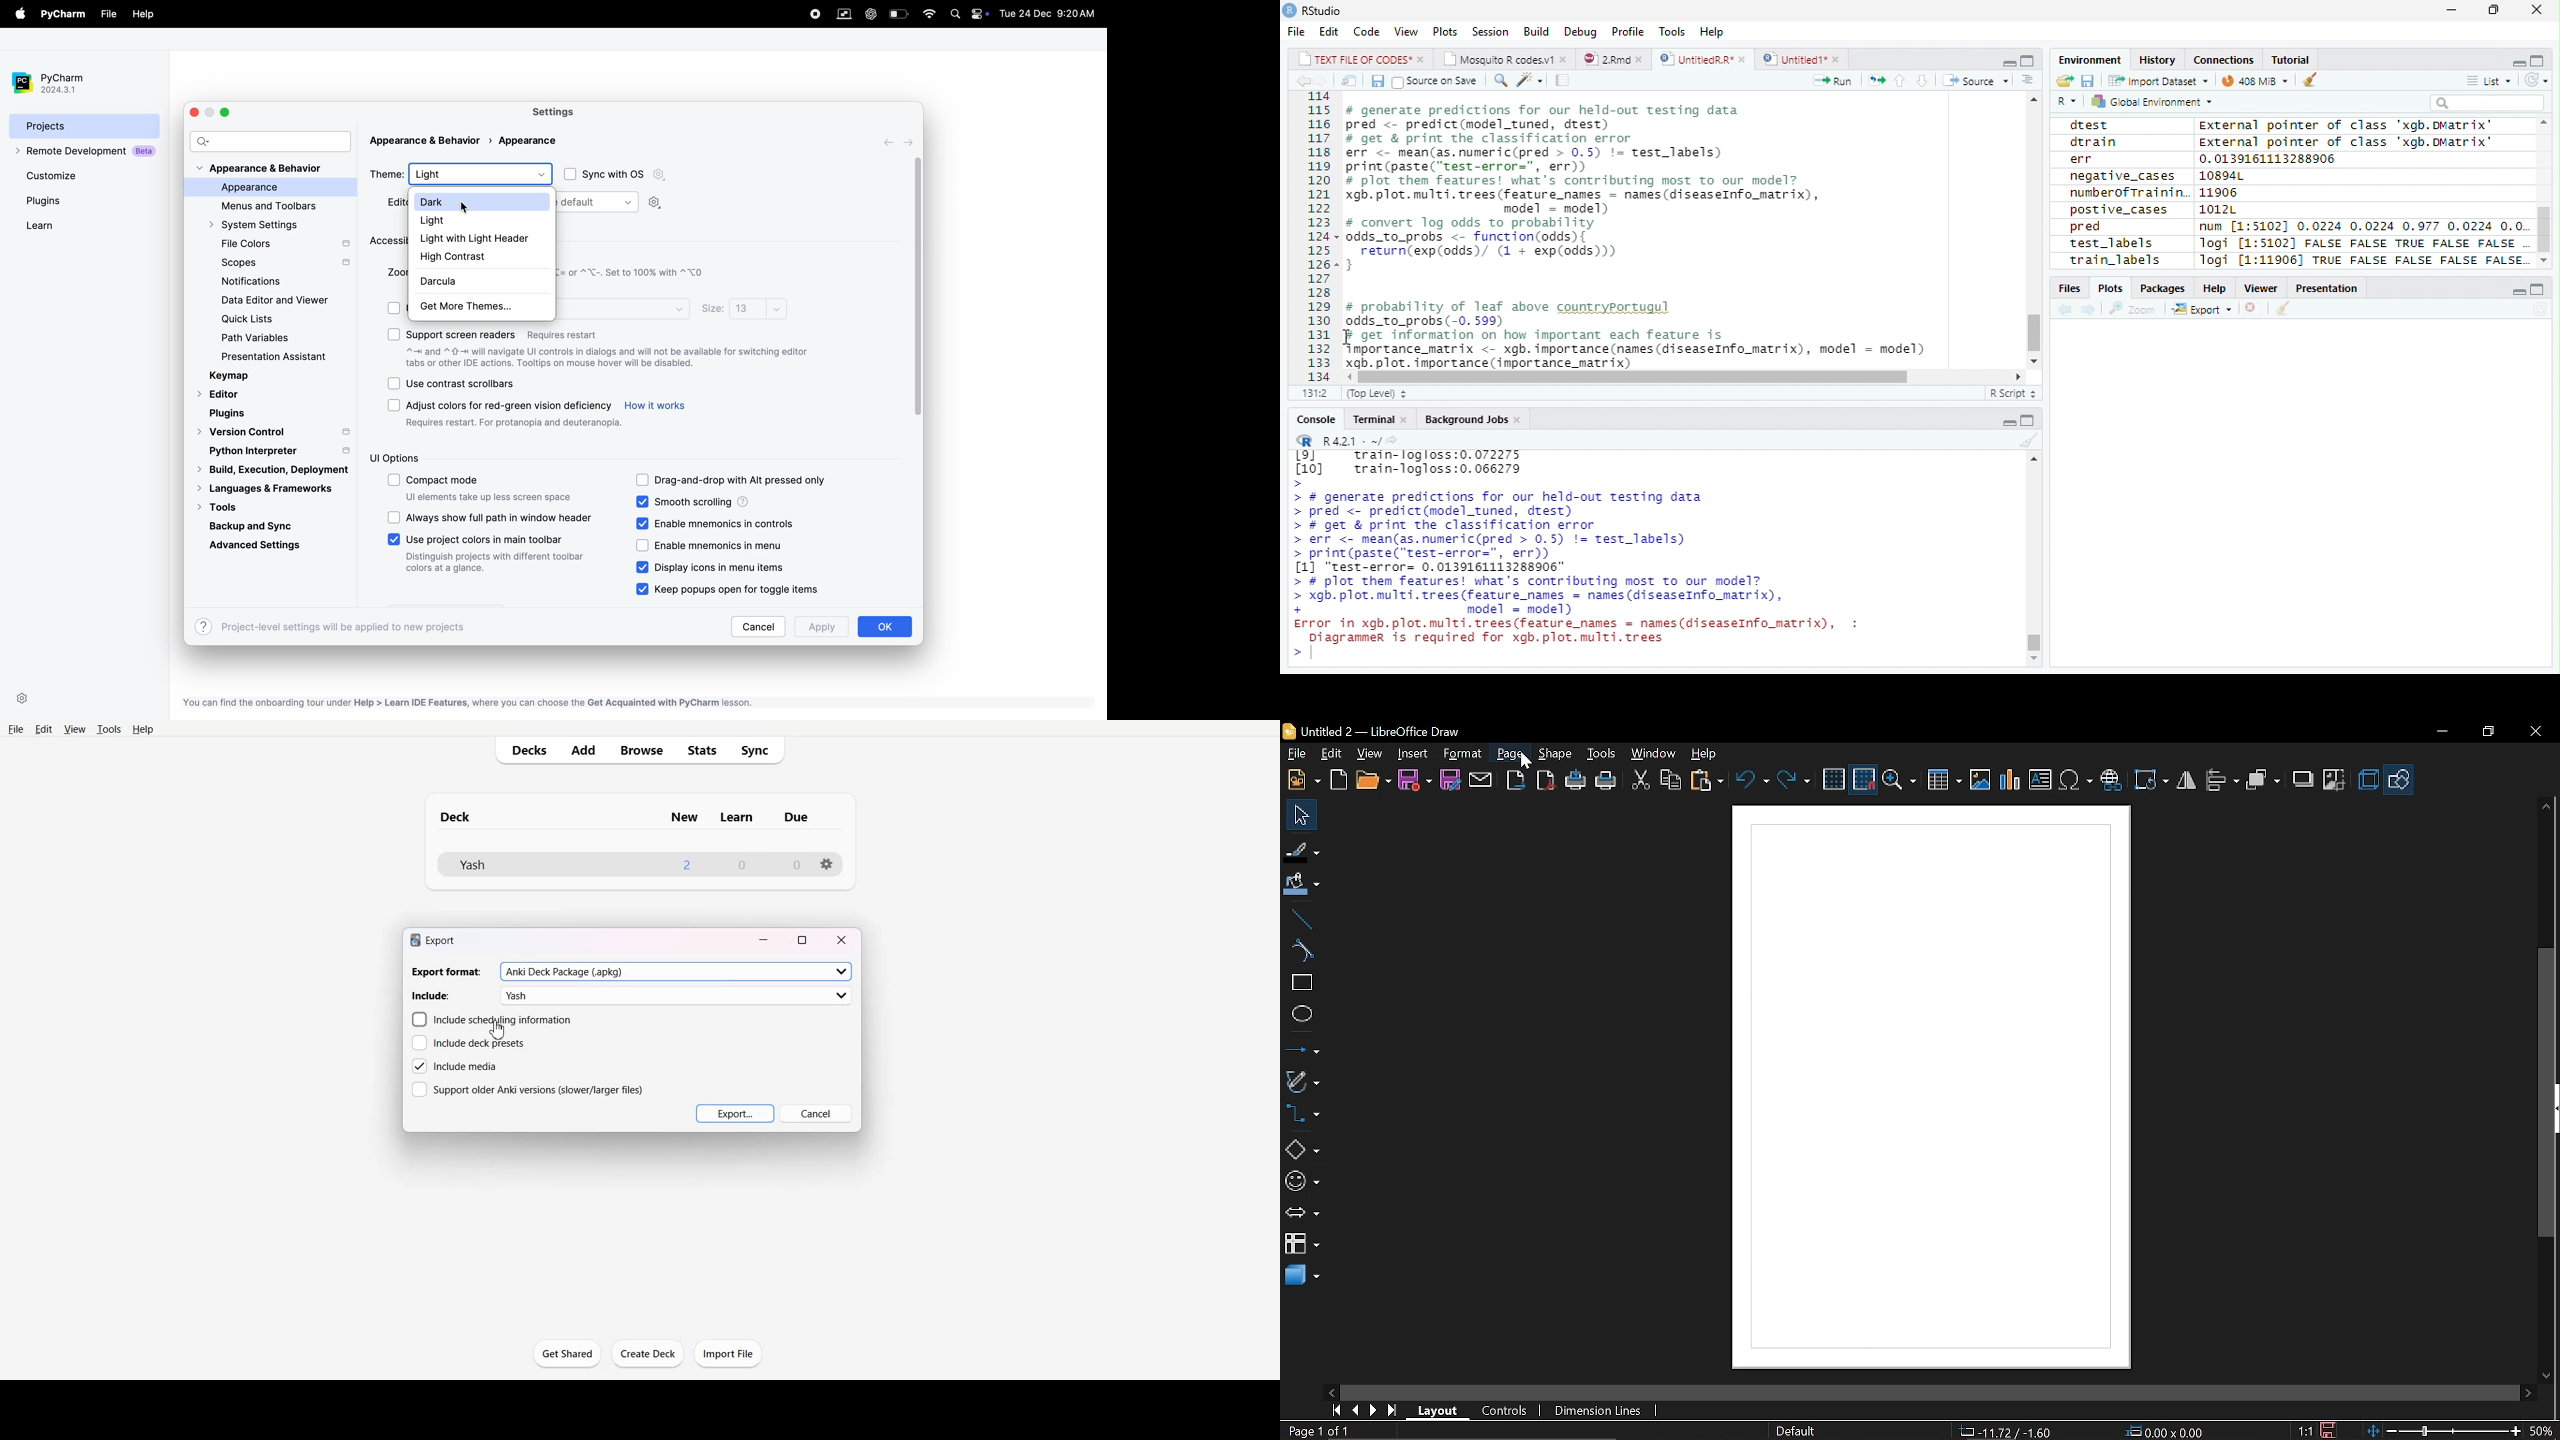 This screenshot has height=1456, width=2576. I want to click on Include media, so click(455, 1066).